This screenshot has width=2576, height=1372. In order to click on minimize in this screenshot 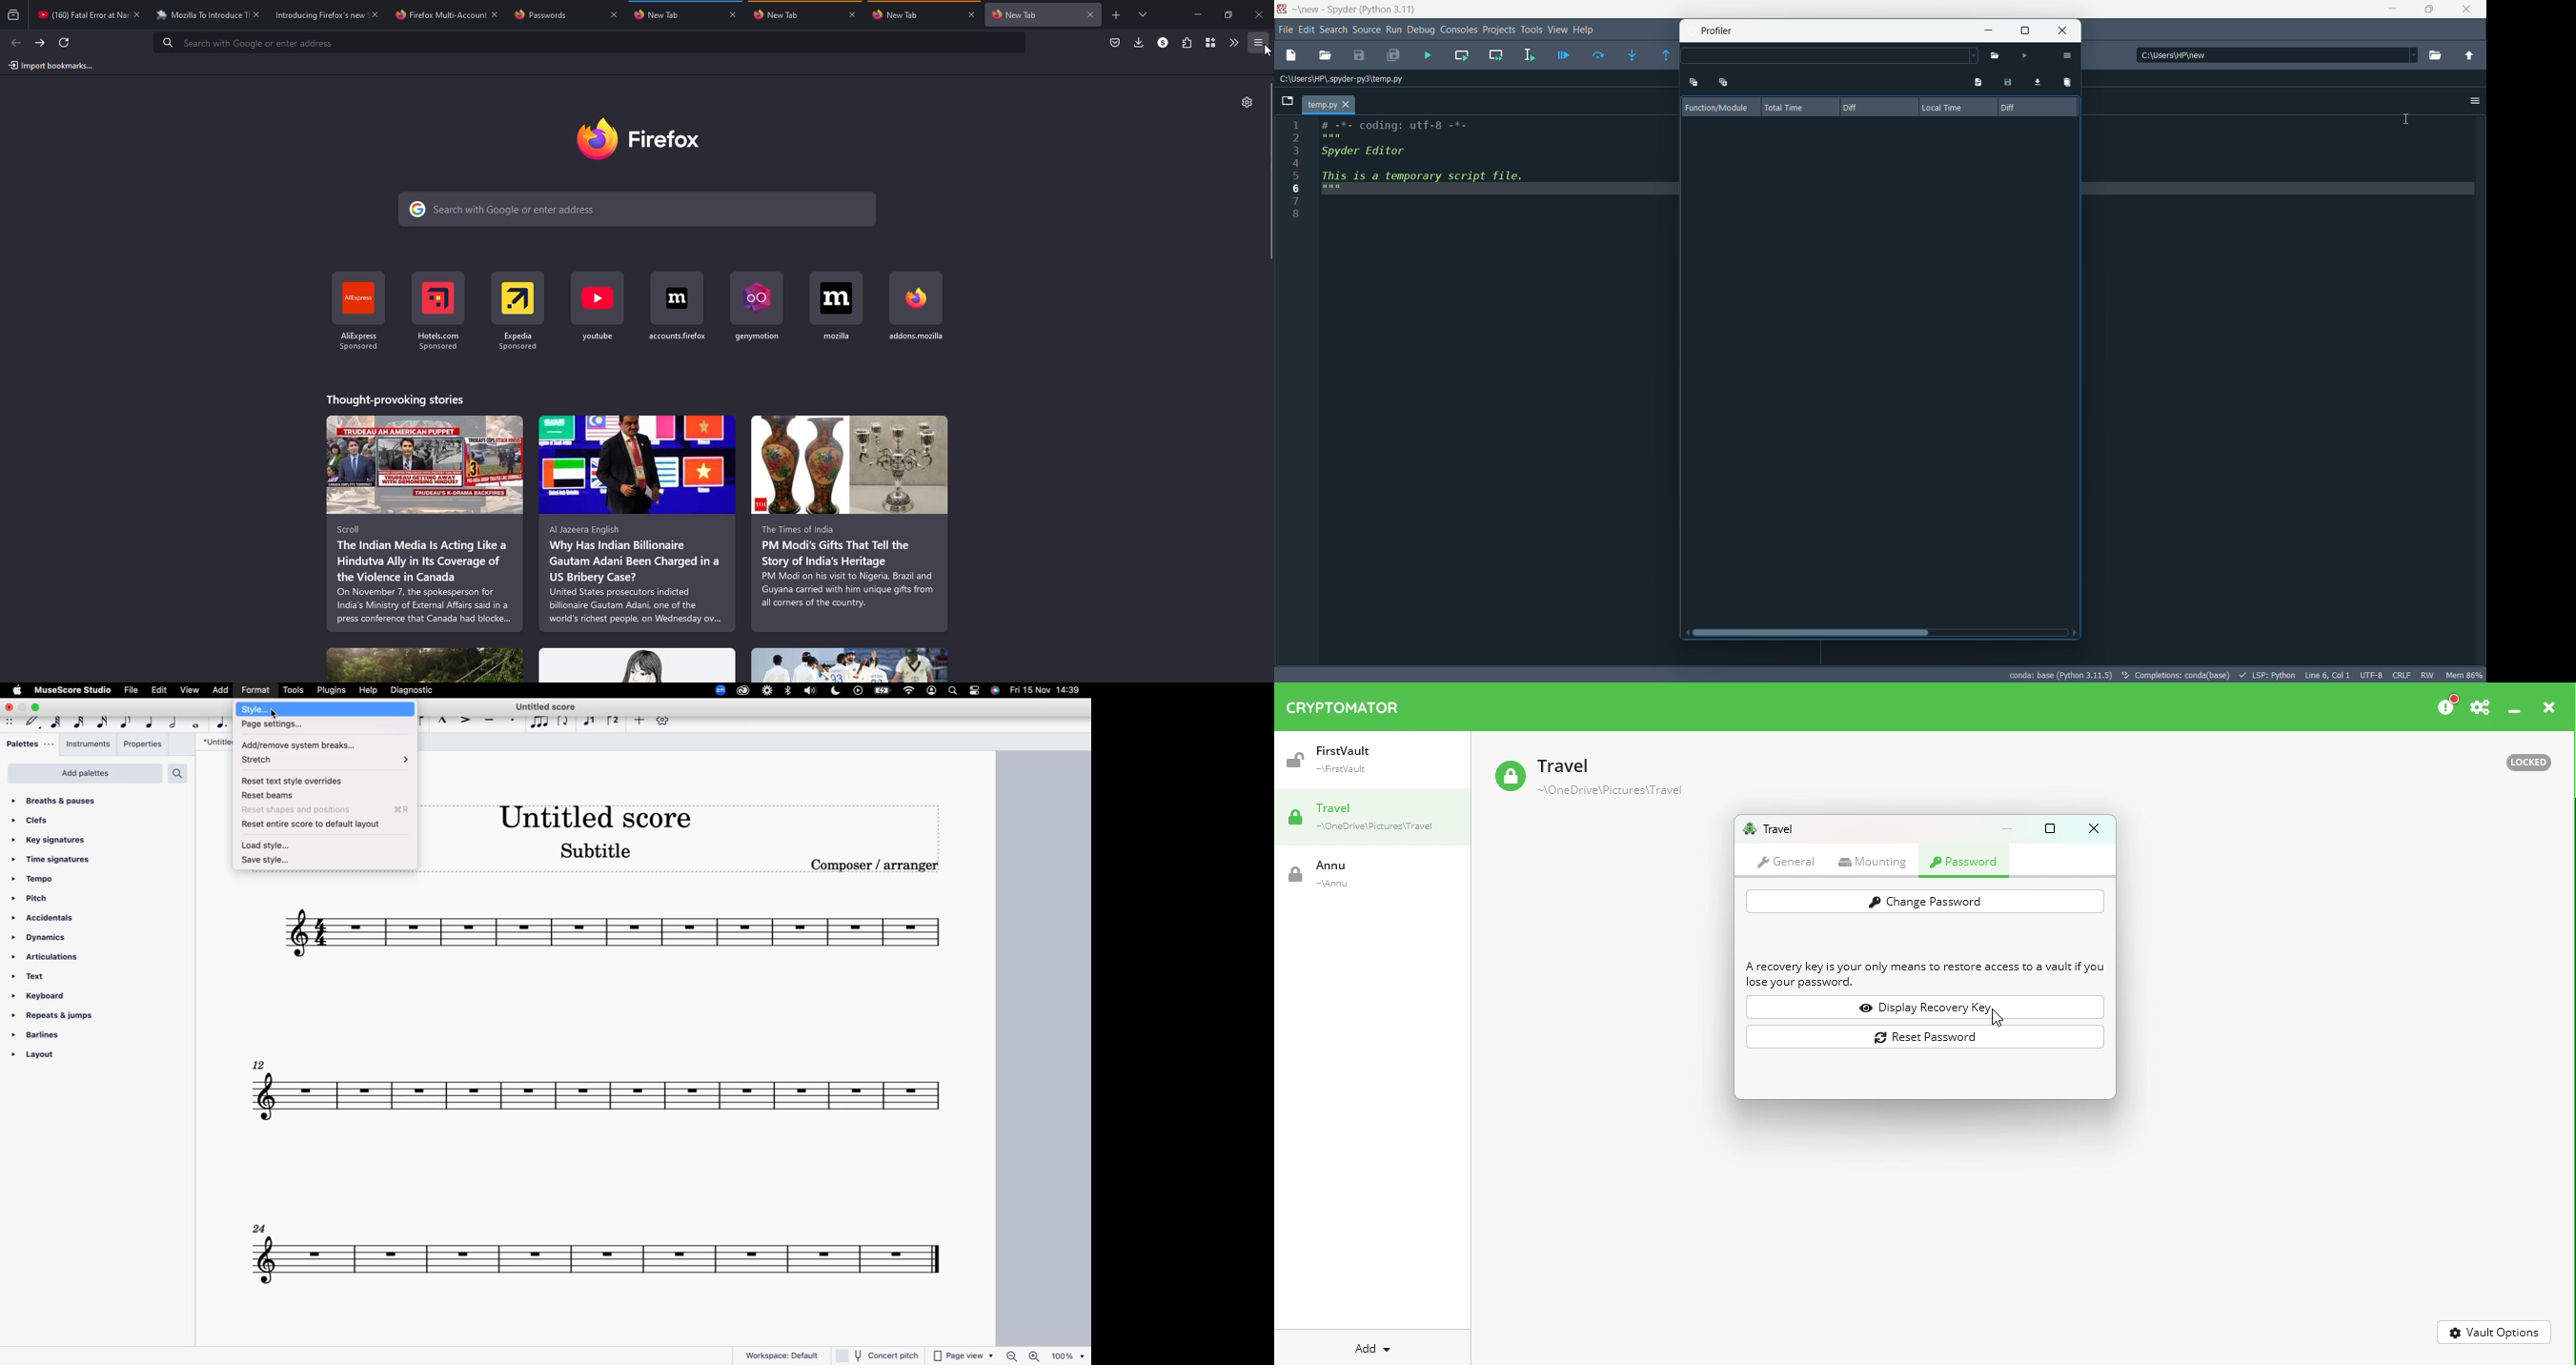, I will do `click(1195, 15)`.